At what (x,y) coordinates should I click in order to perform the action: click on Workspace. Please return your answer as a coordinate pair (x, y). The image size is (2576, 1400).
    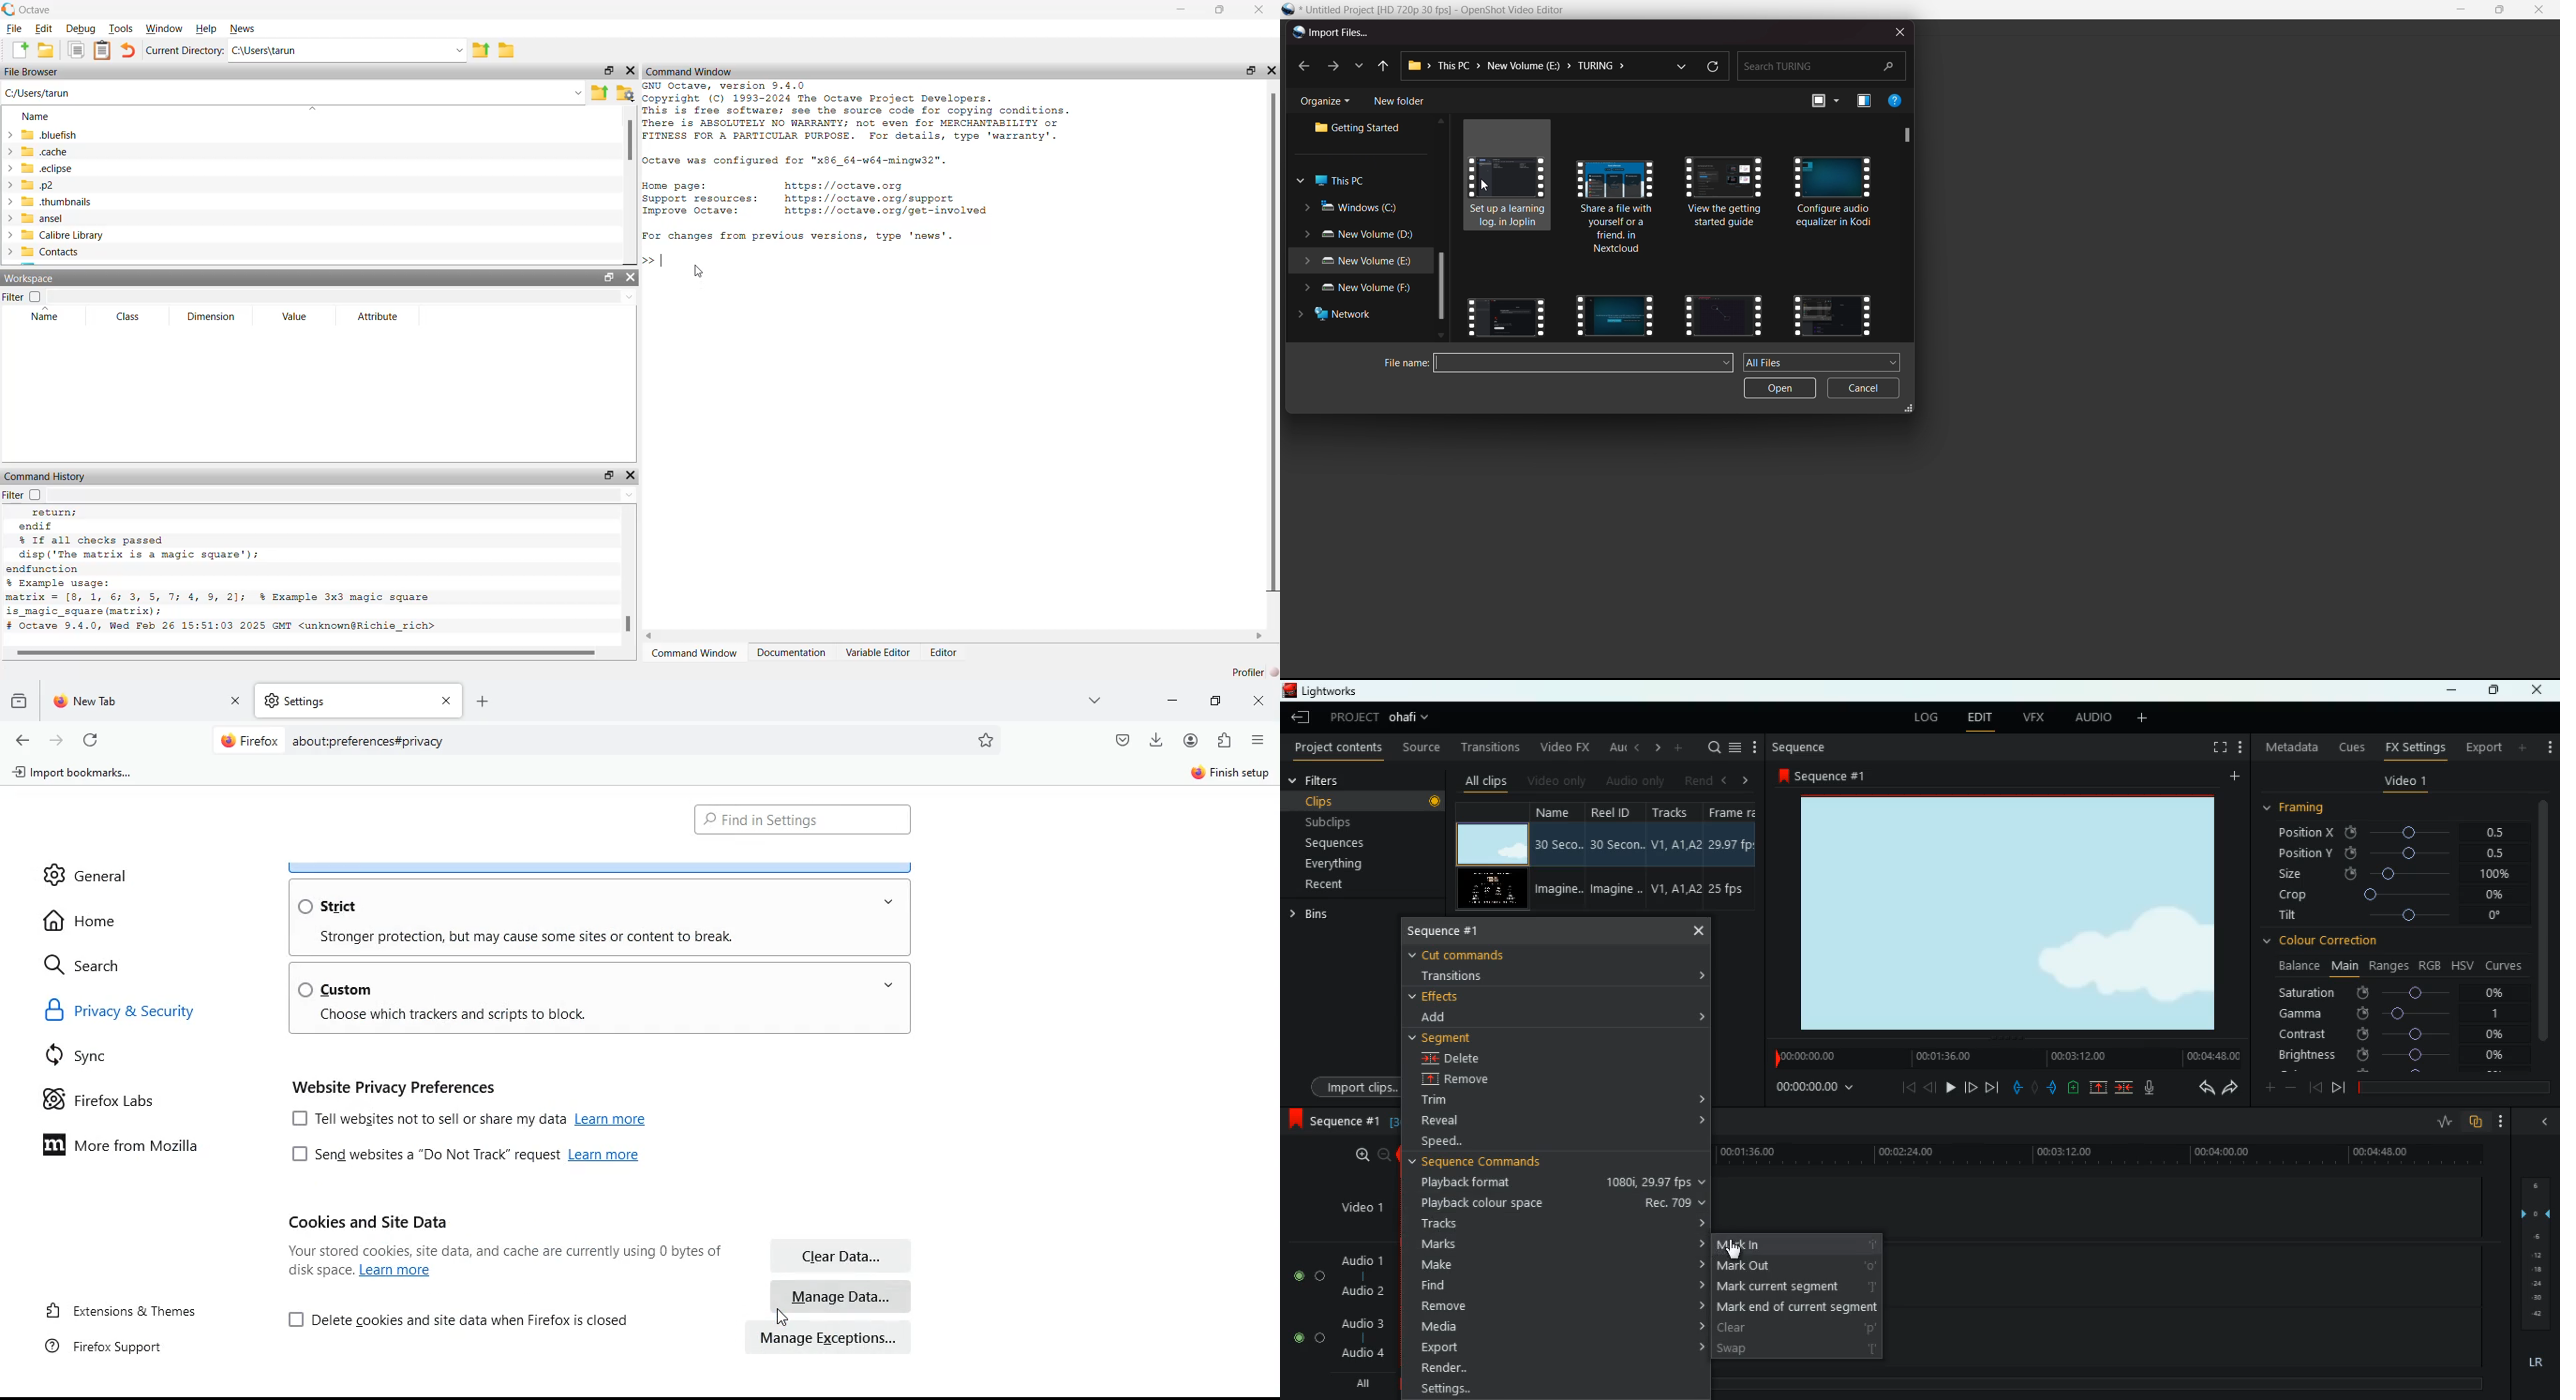
    Looking at the image, I should click on (31, 279).